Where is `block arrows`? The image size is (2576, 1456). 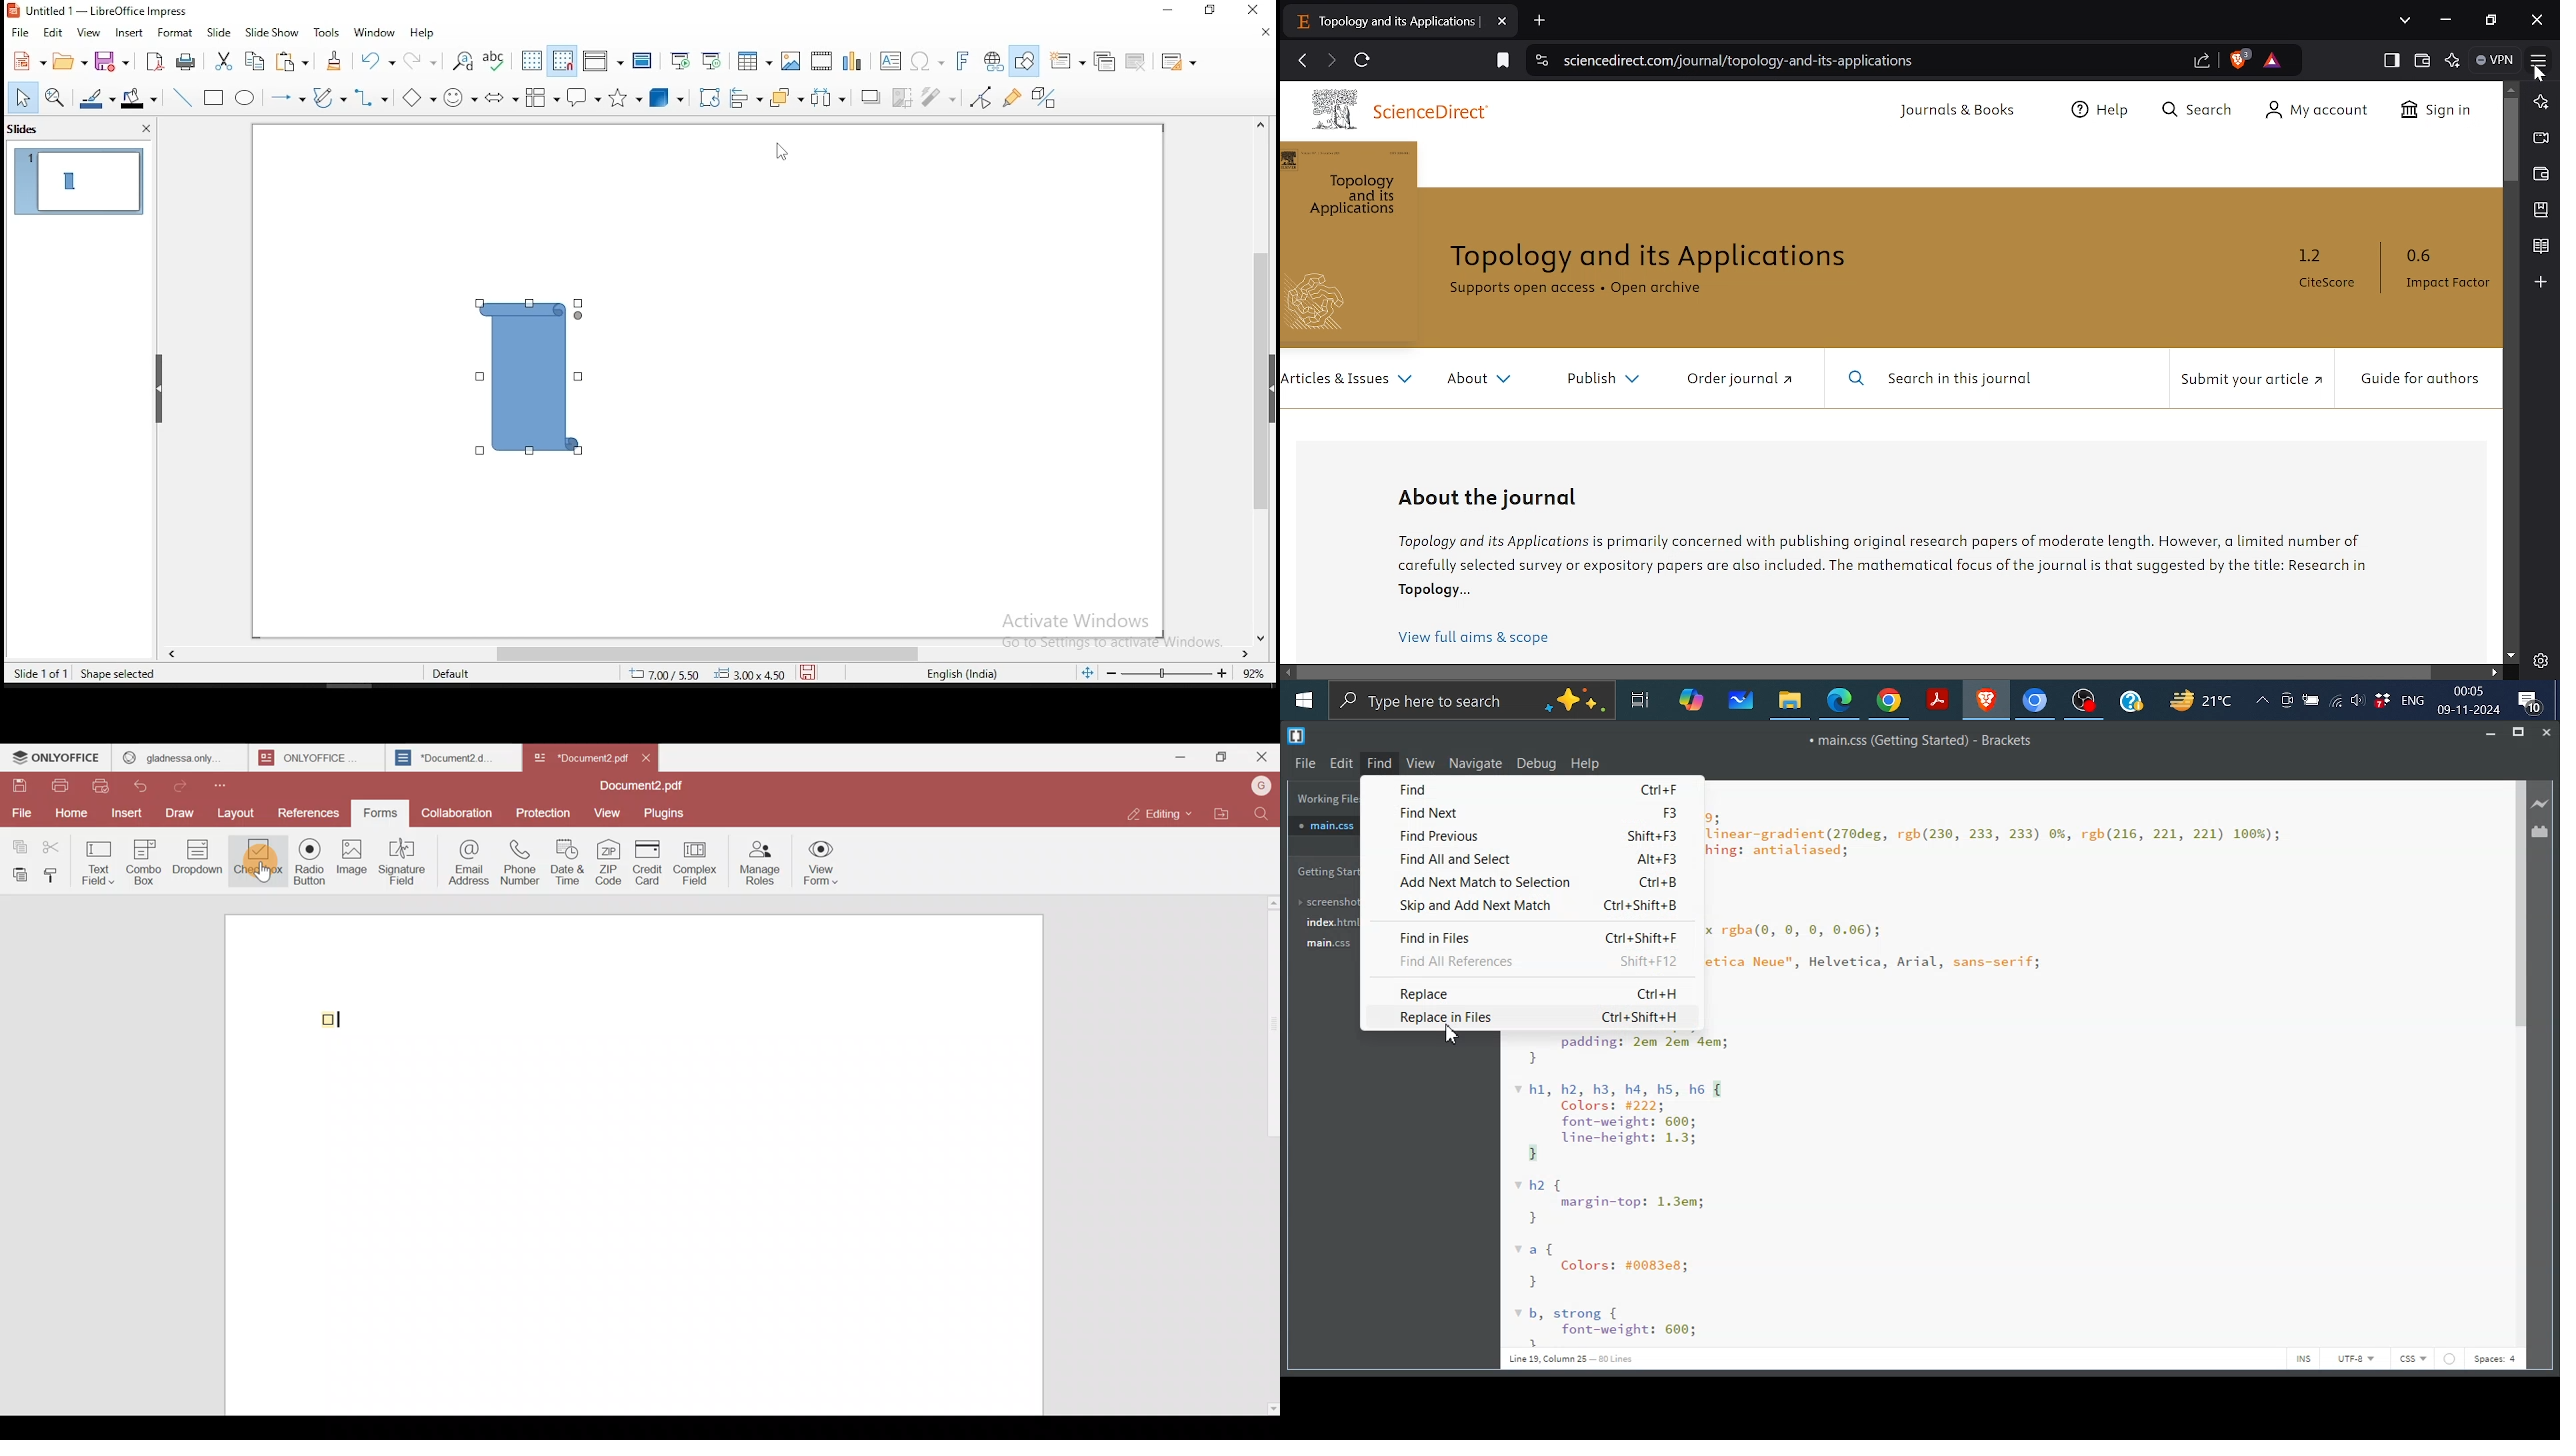 block arrows is located at coordinates (502, 97).